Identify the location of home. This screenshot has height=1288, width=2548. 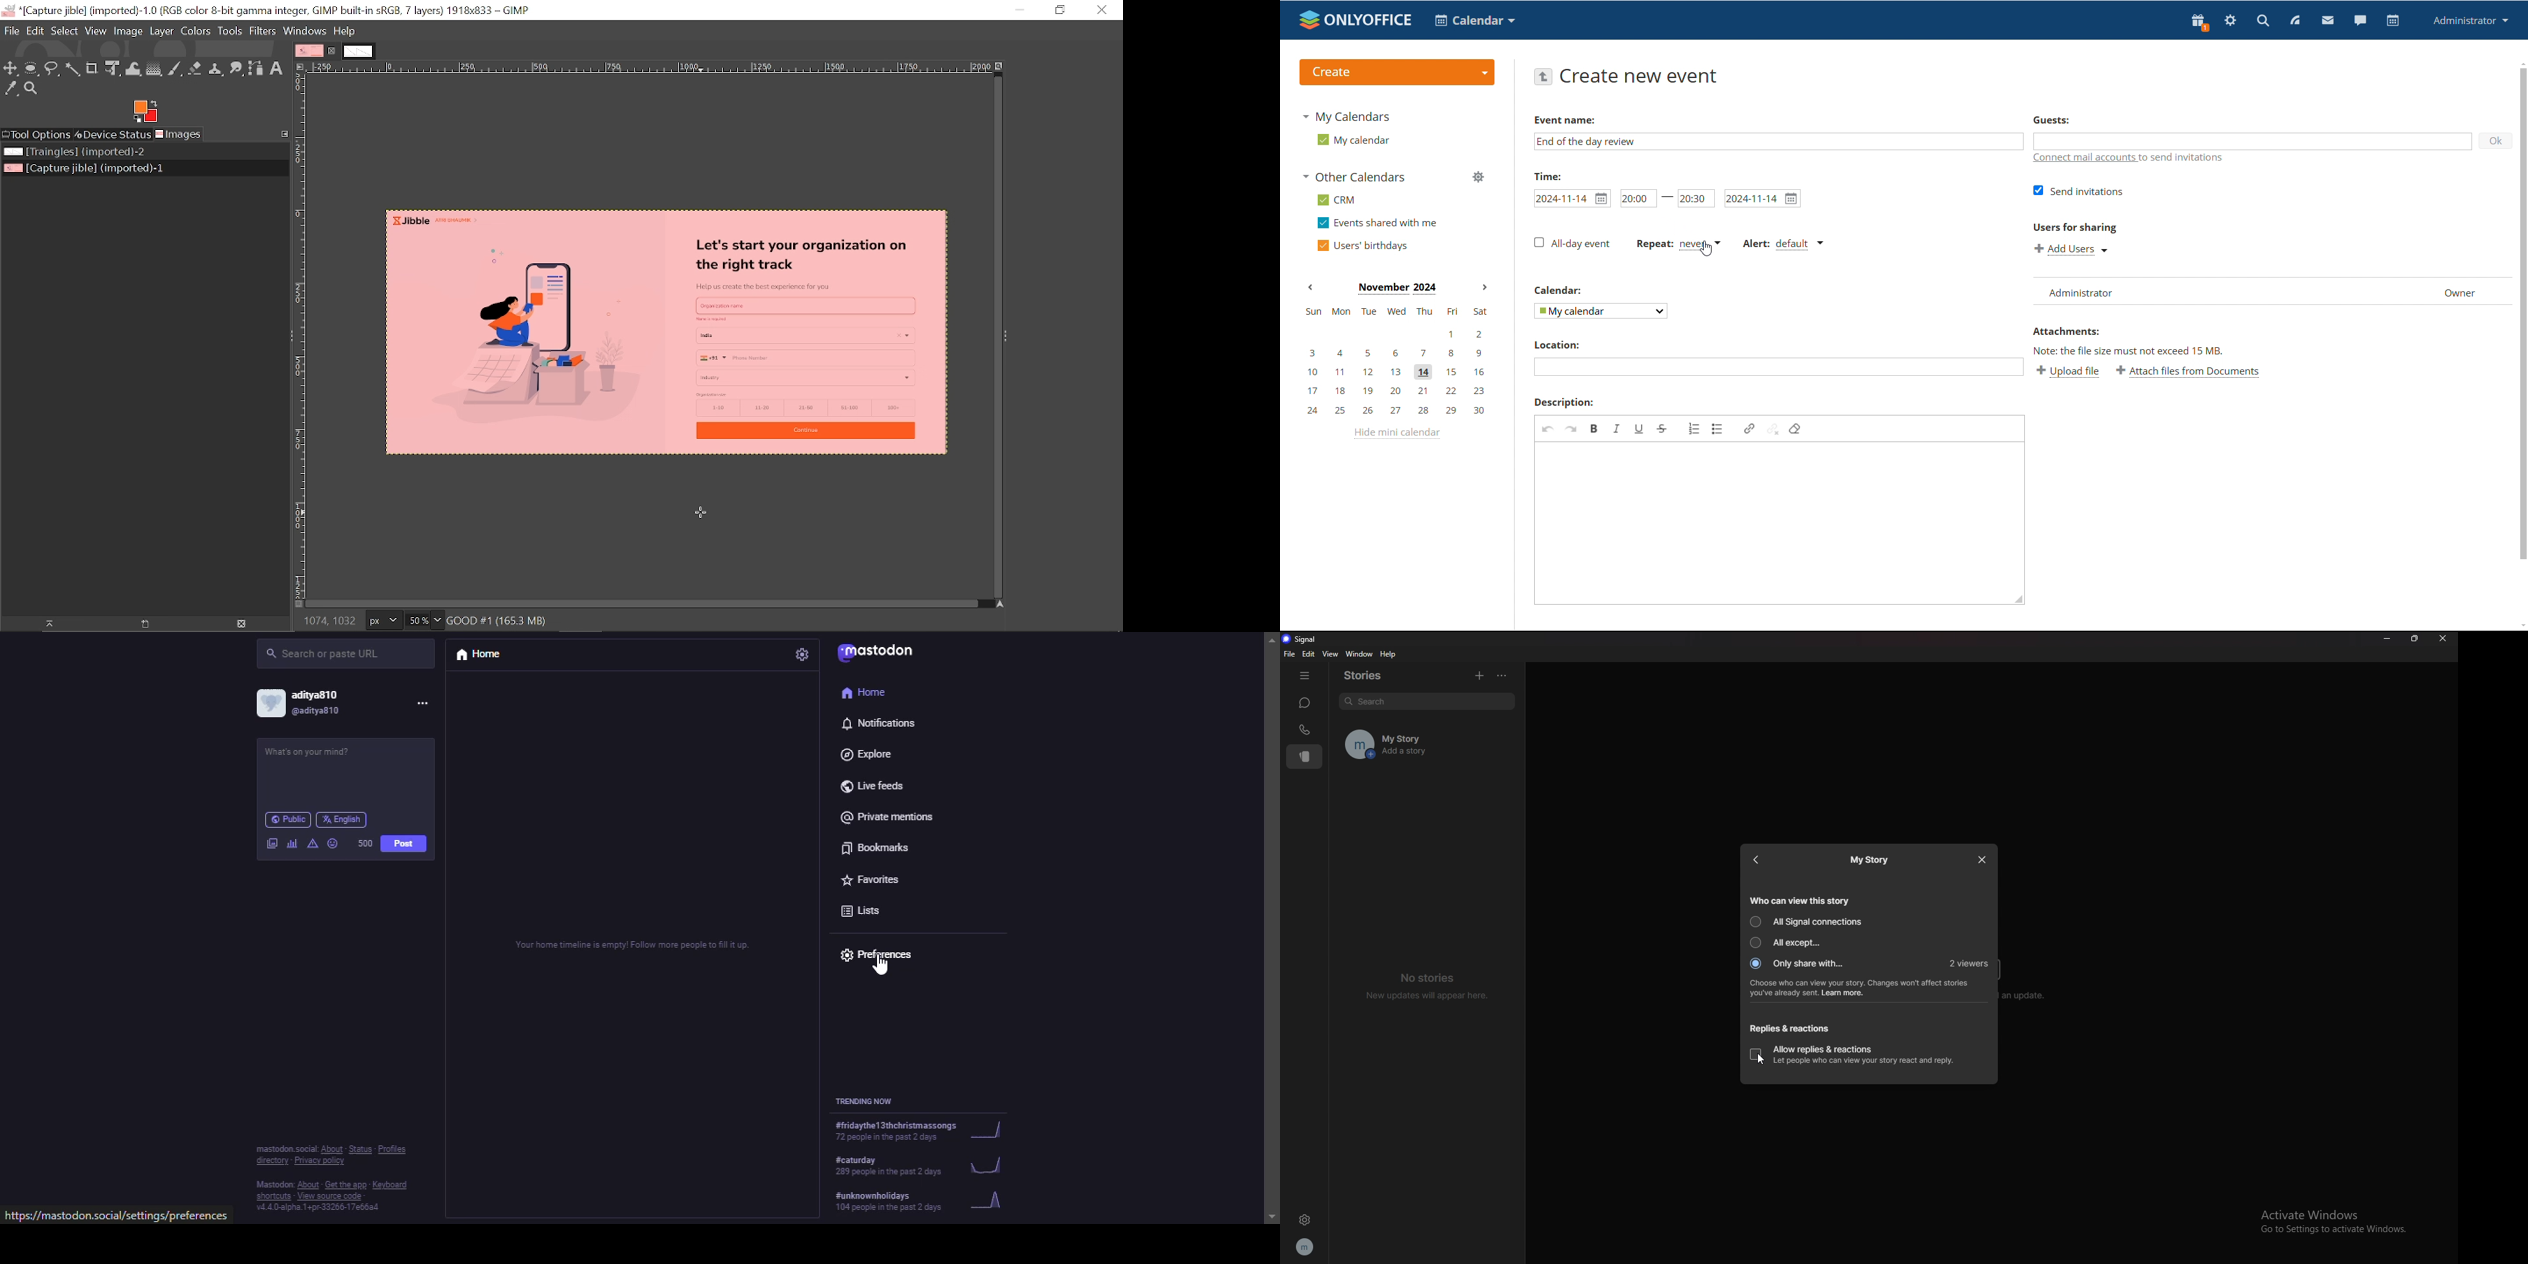
(479, 656).